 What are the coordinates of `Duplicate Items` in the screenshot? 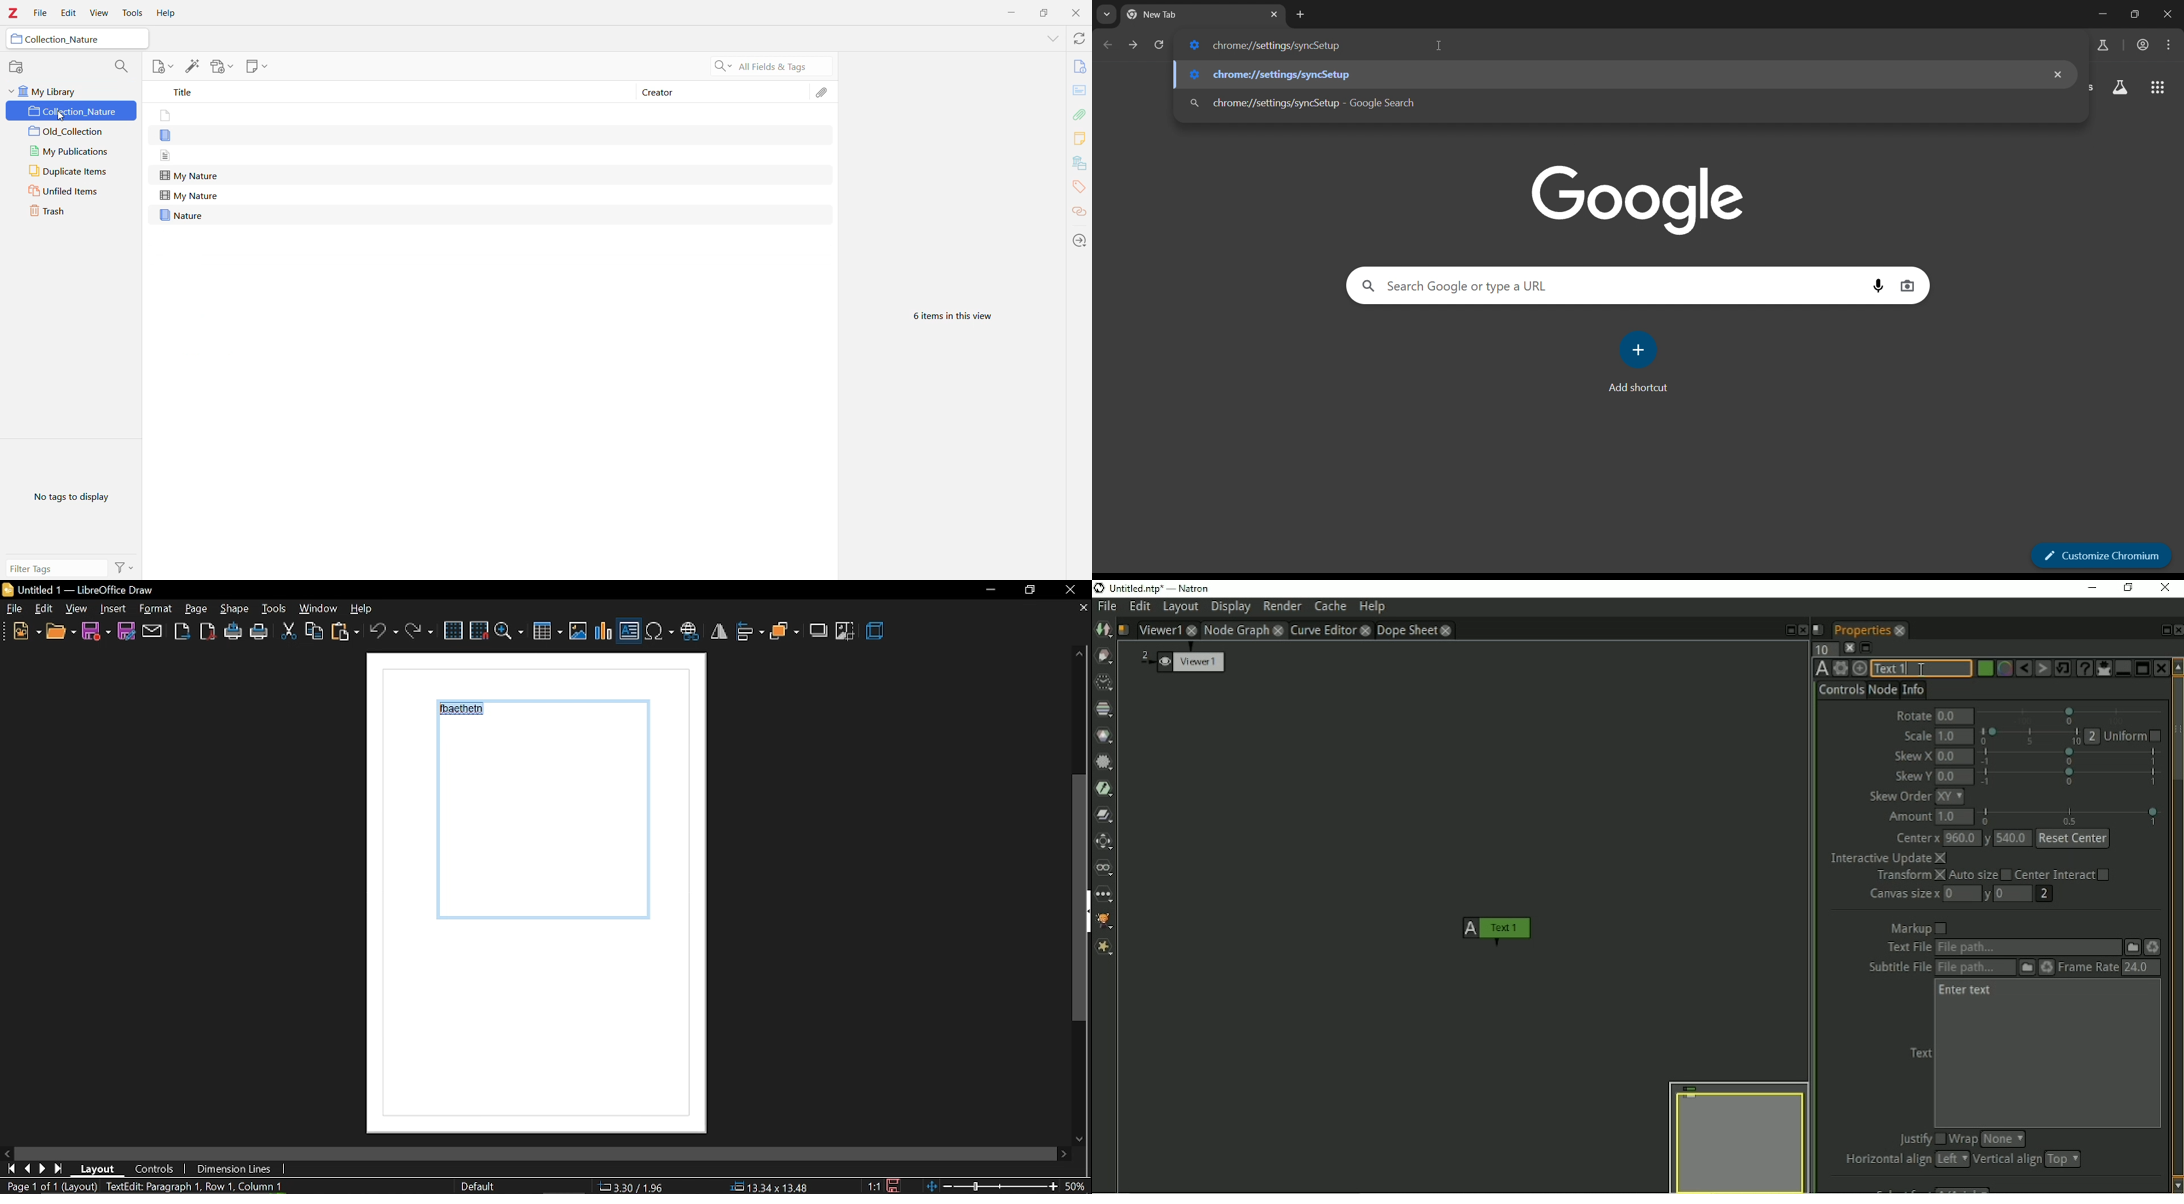 It's located at (72, 172).